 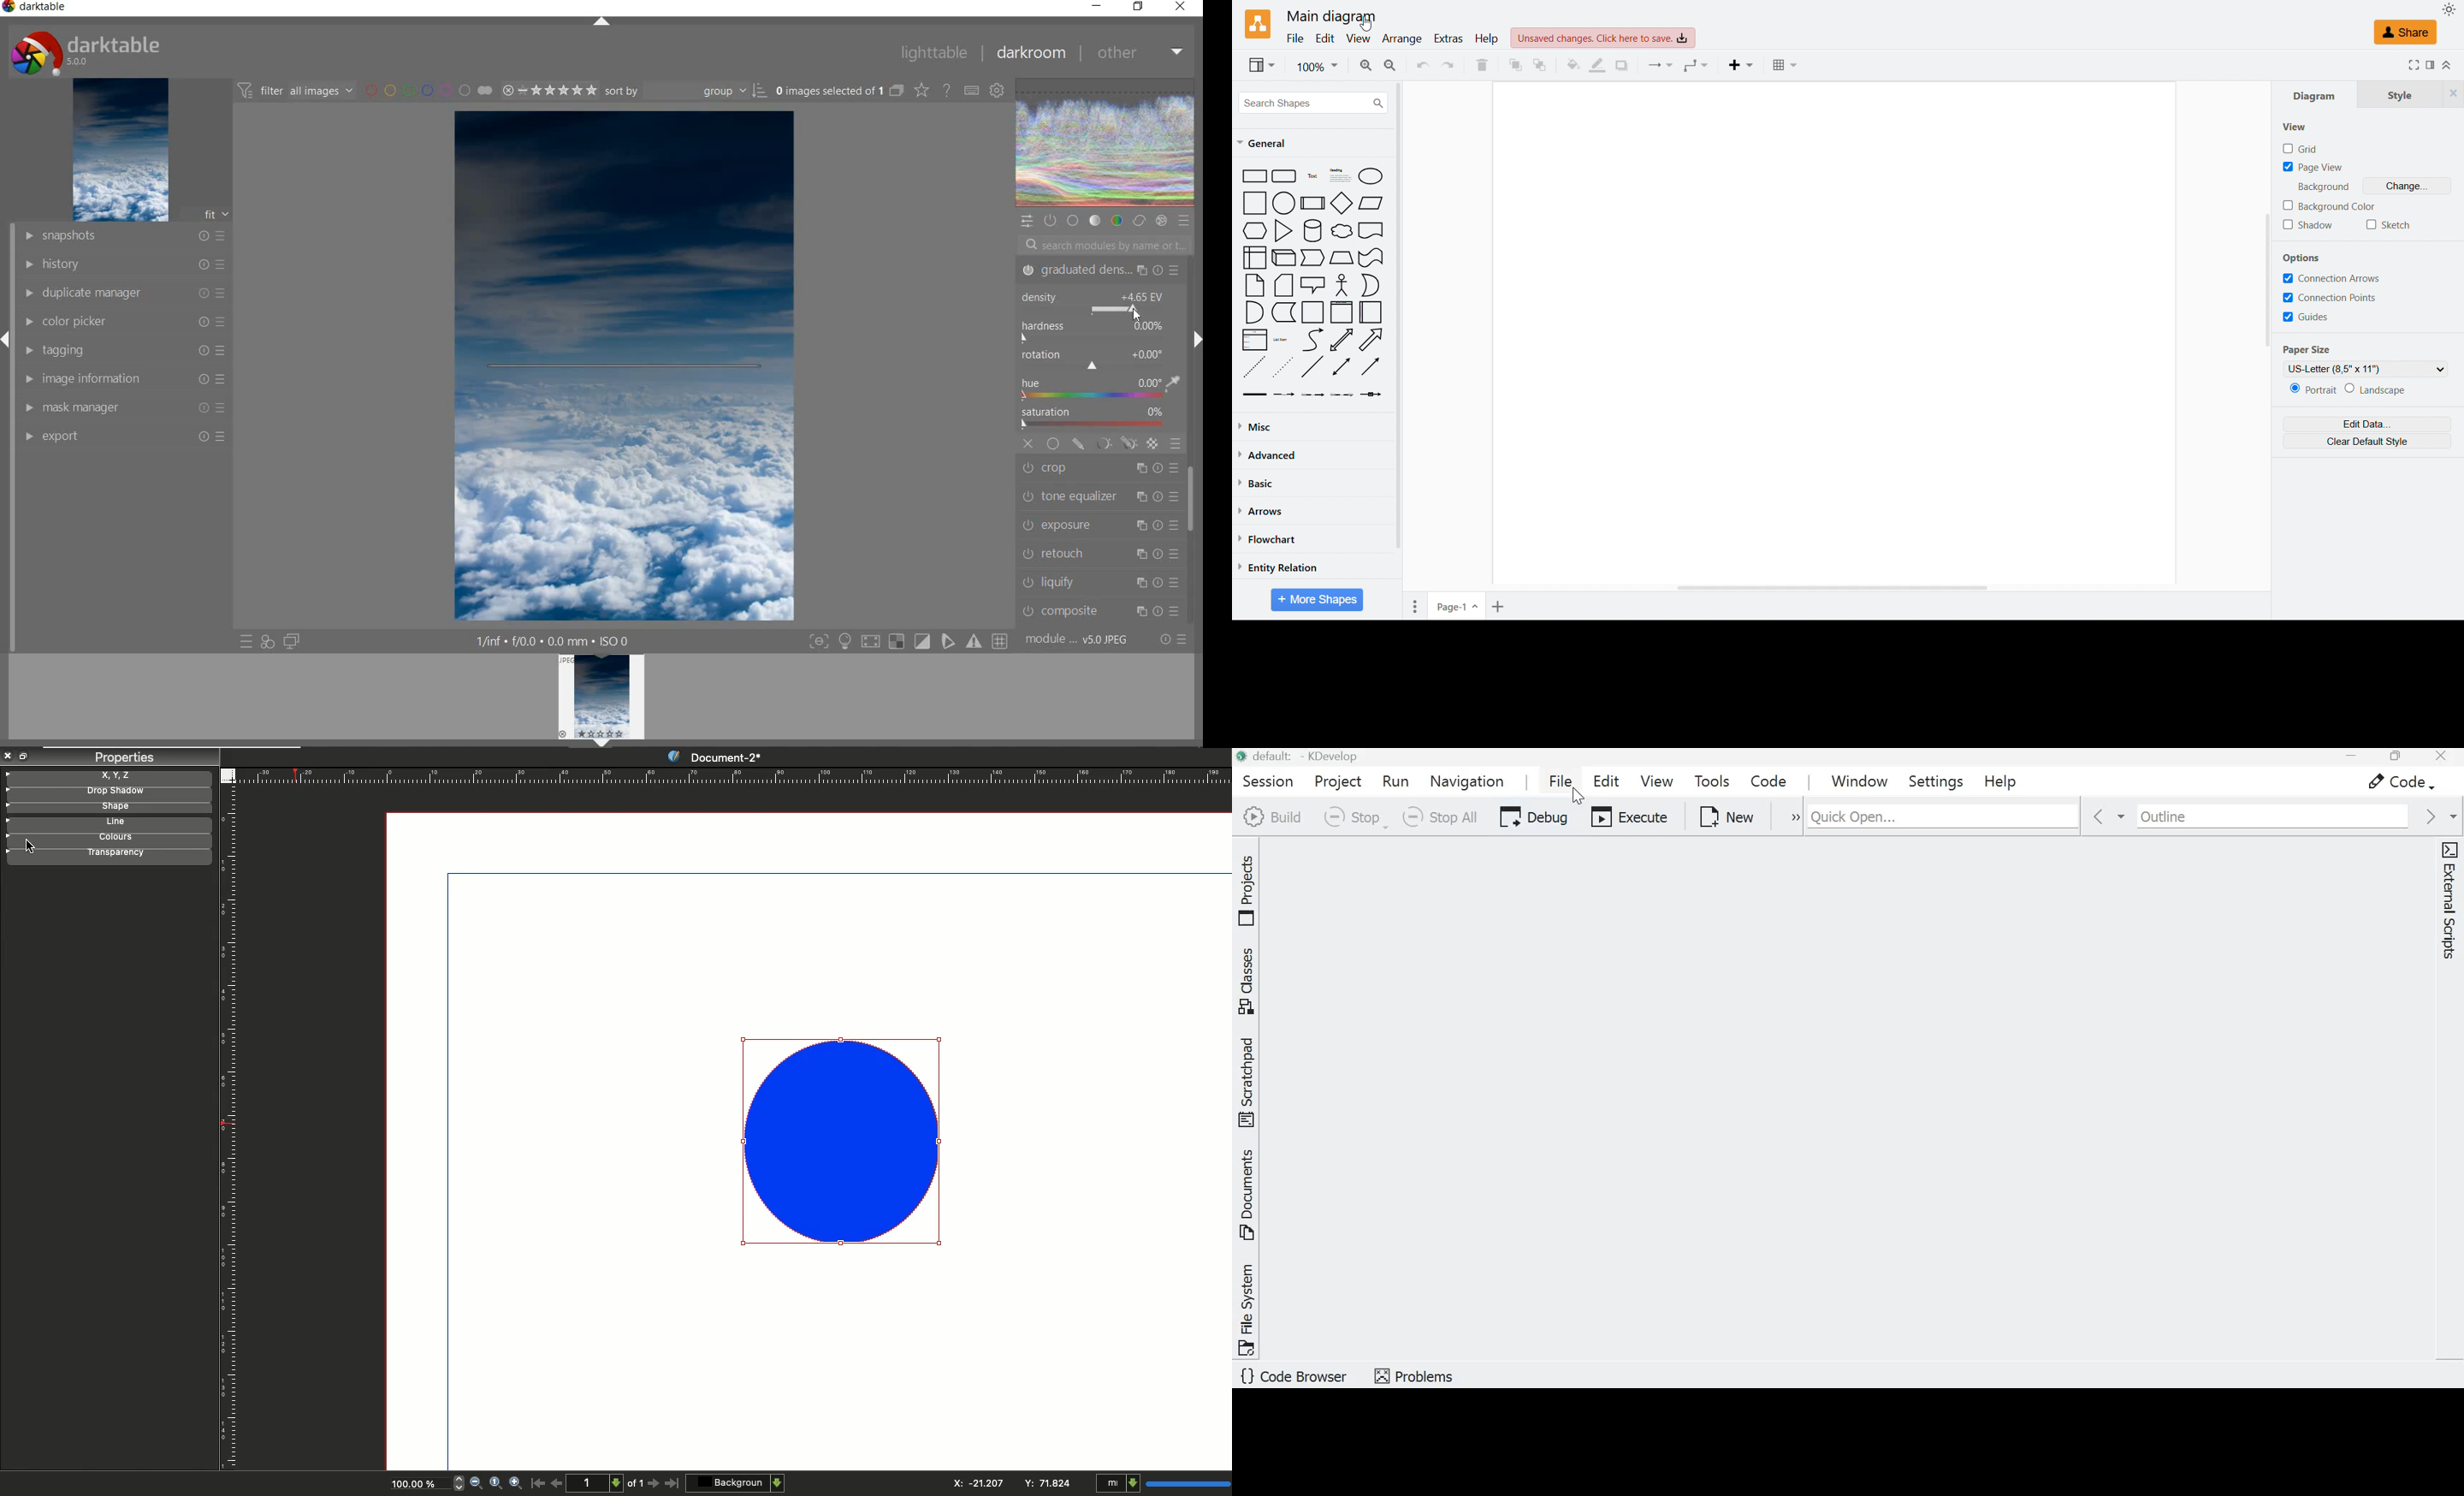 What do you see at coordinates (1101, 390) in the screenshot?
I see `HUE` at bounding box center [1101, 390].